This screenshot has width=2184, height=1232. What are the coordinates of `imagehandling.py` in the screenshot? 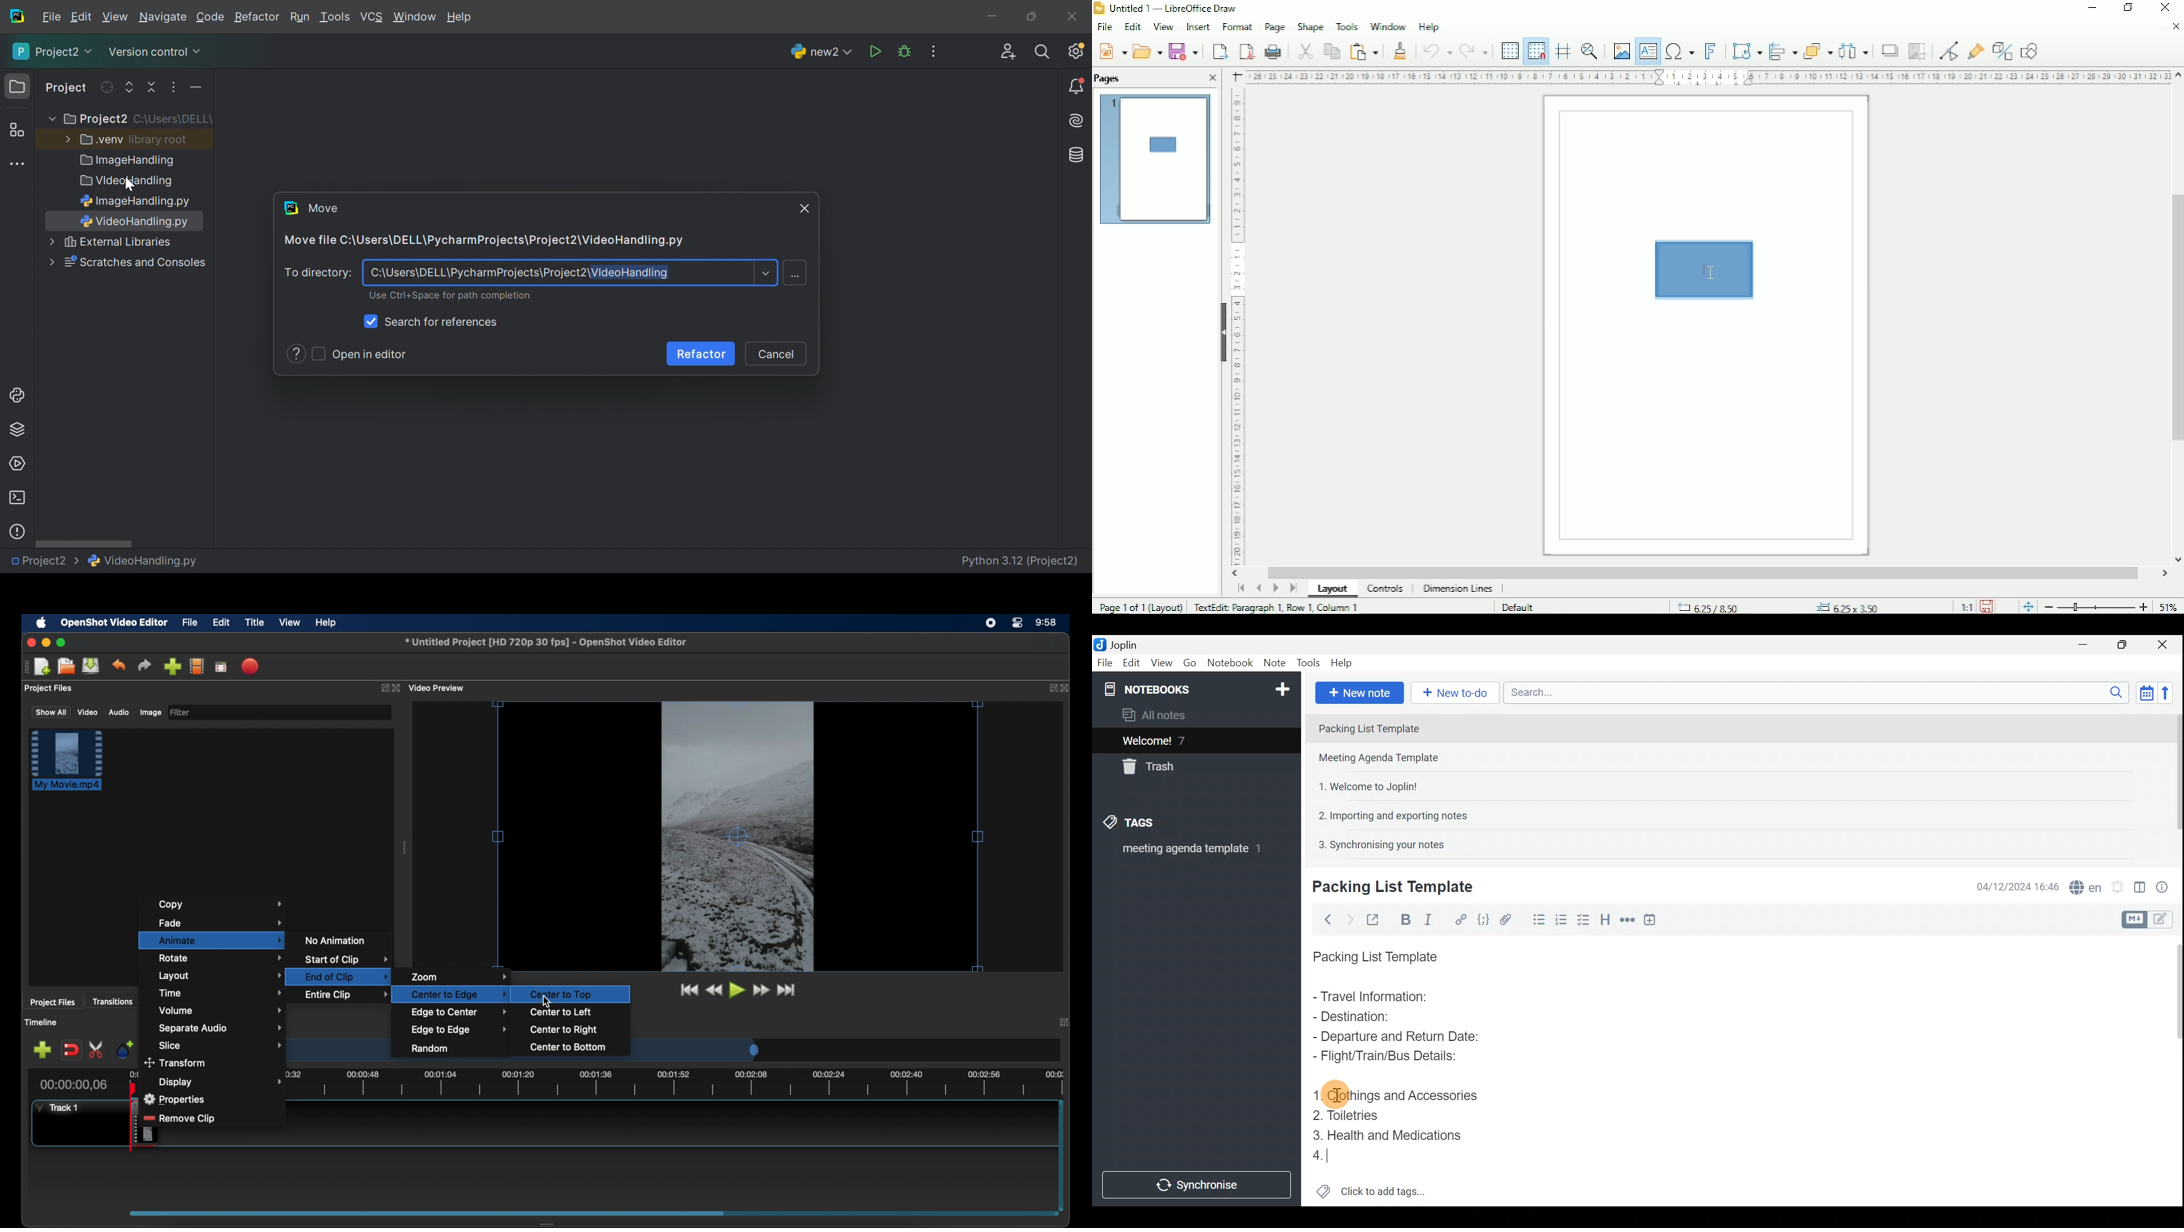 It's located at (133, 201).